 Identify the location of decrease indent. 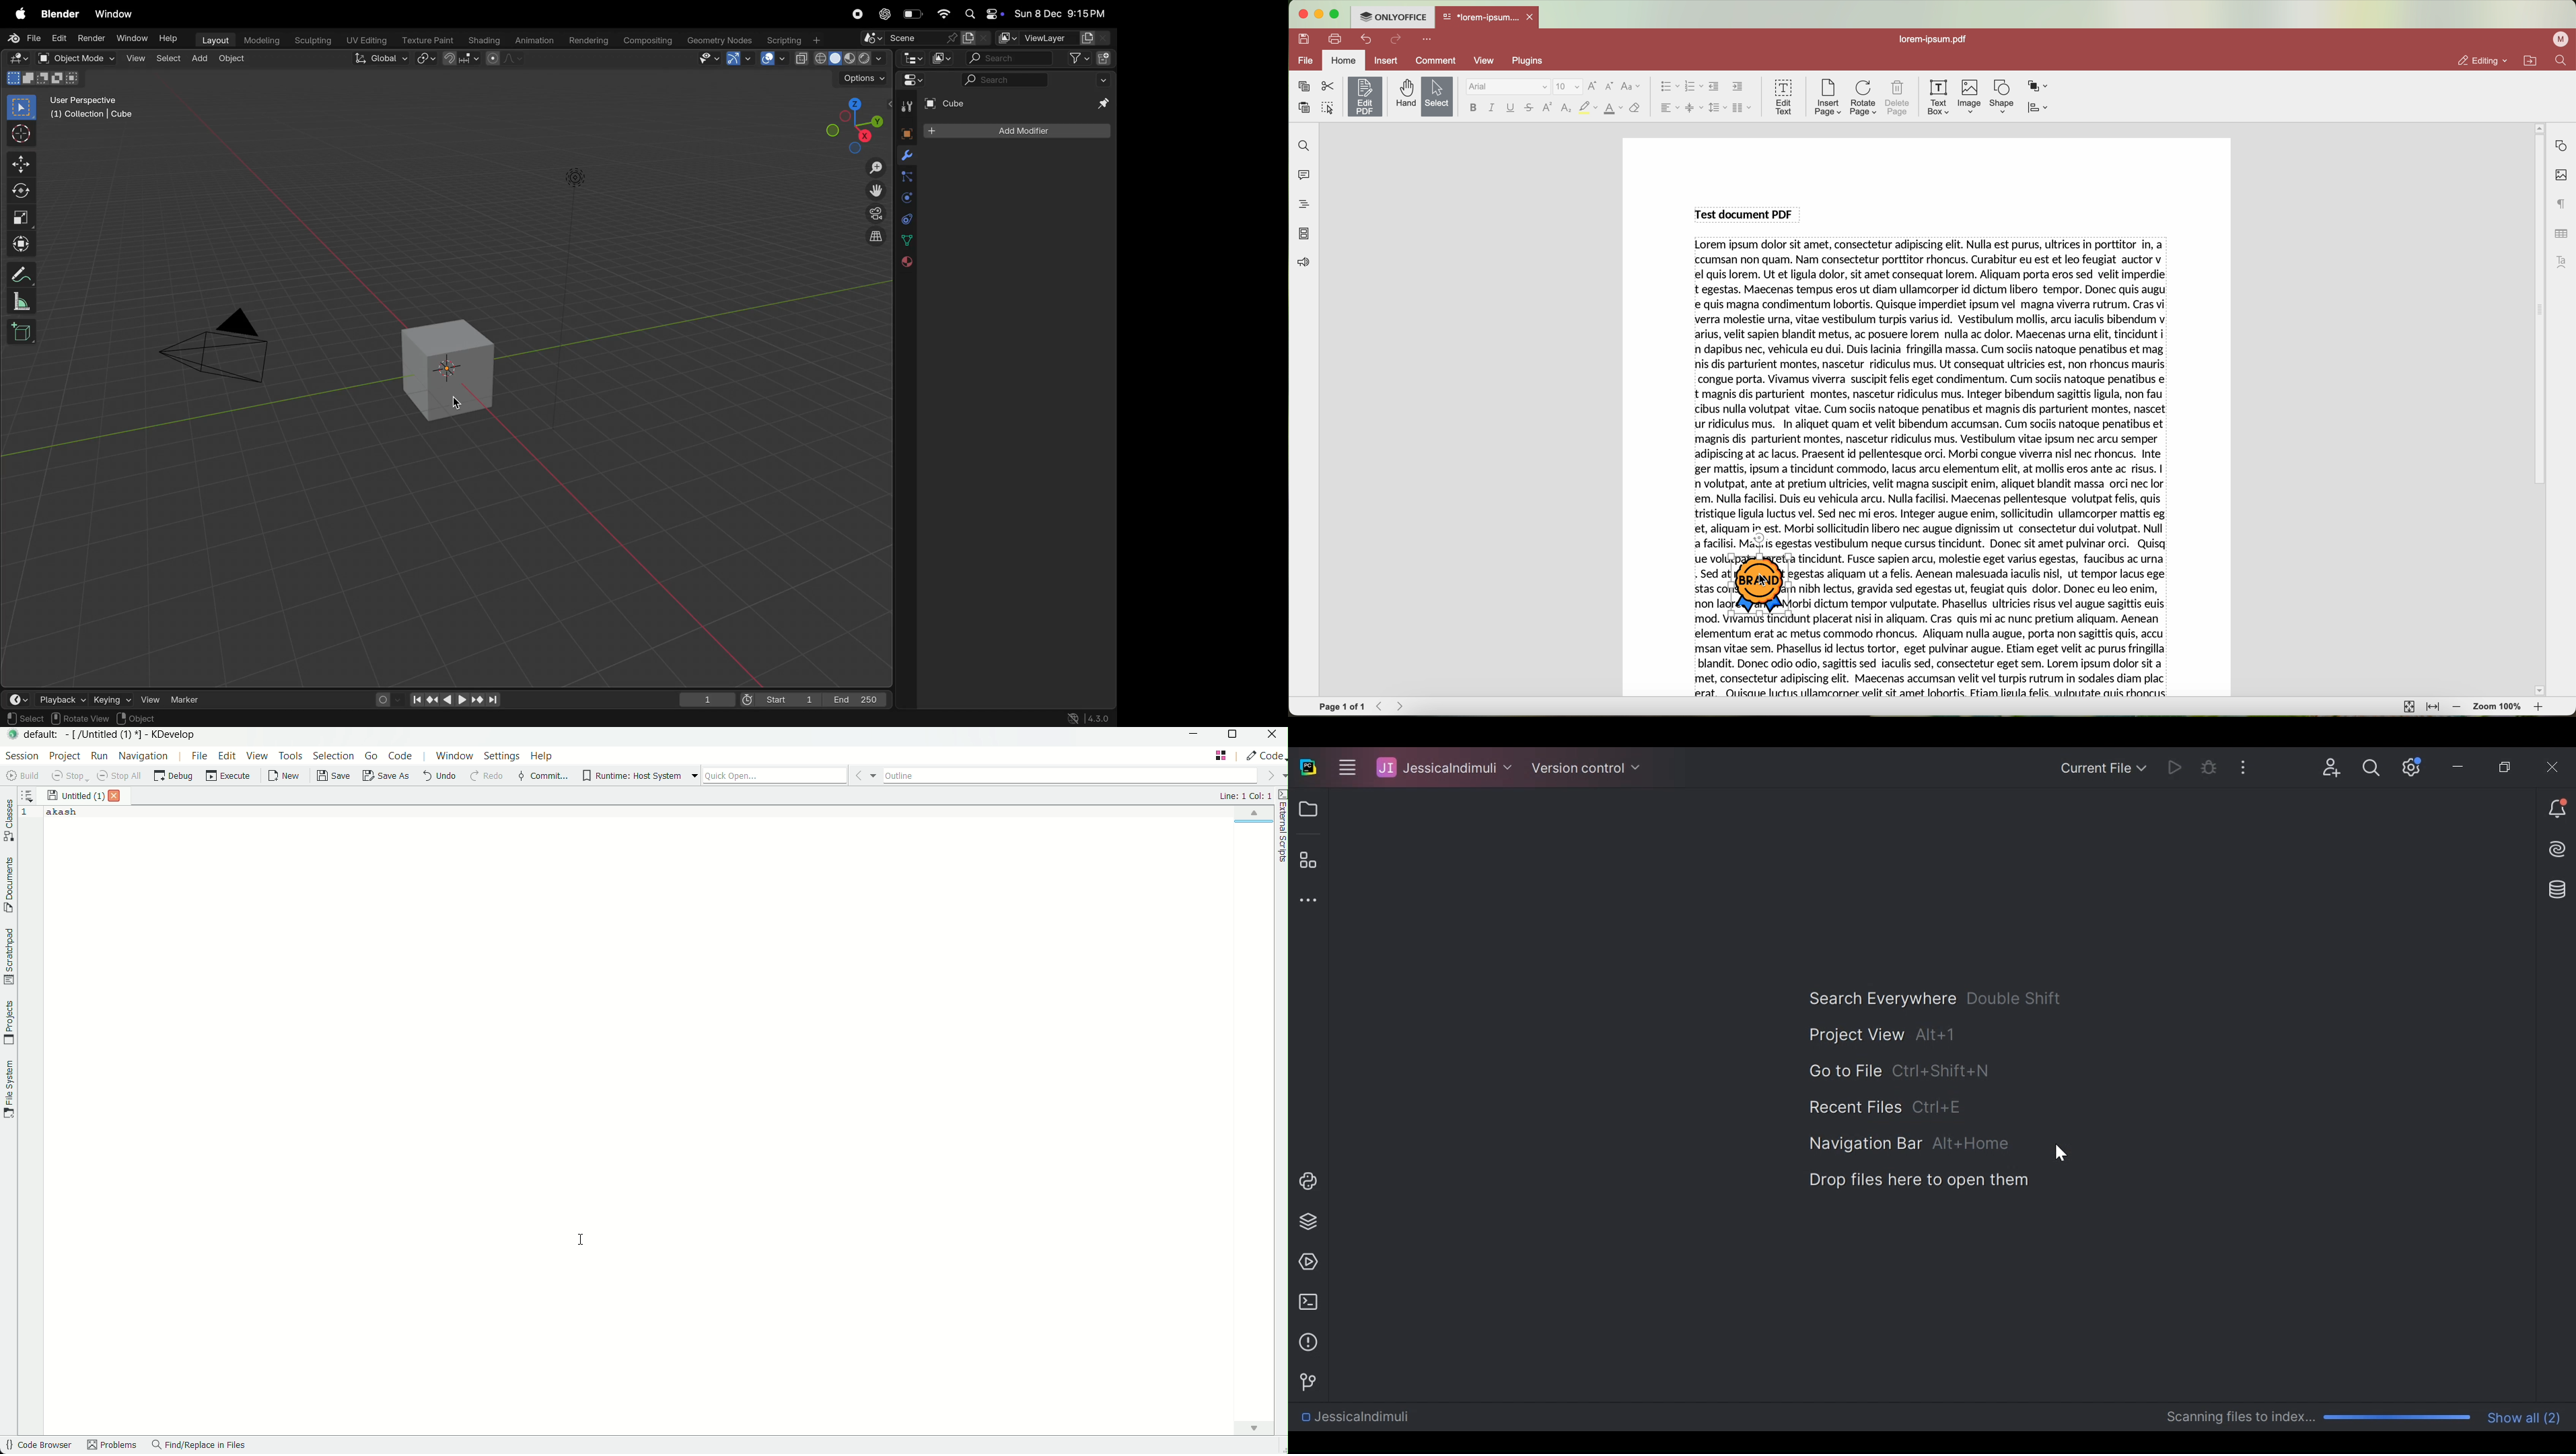
(1714, 87).